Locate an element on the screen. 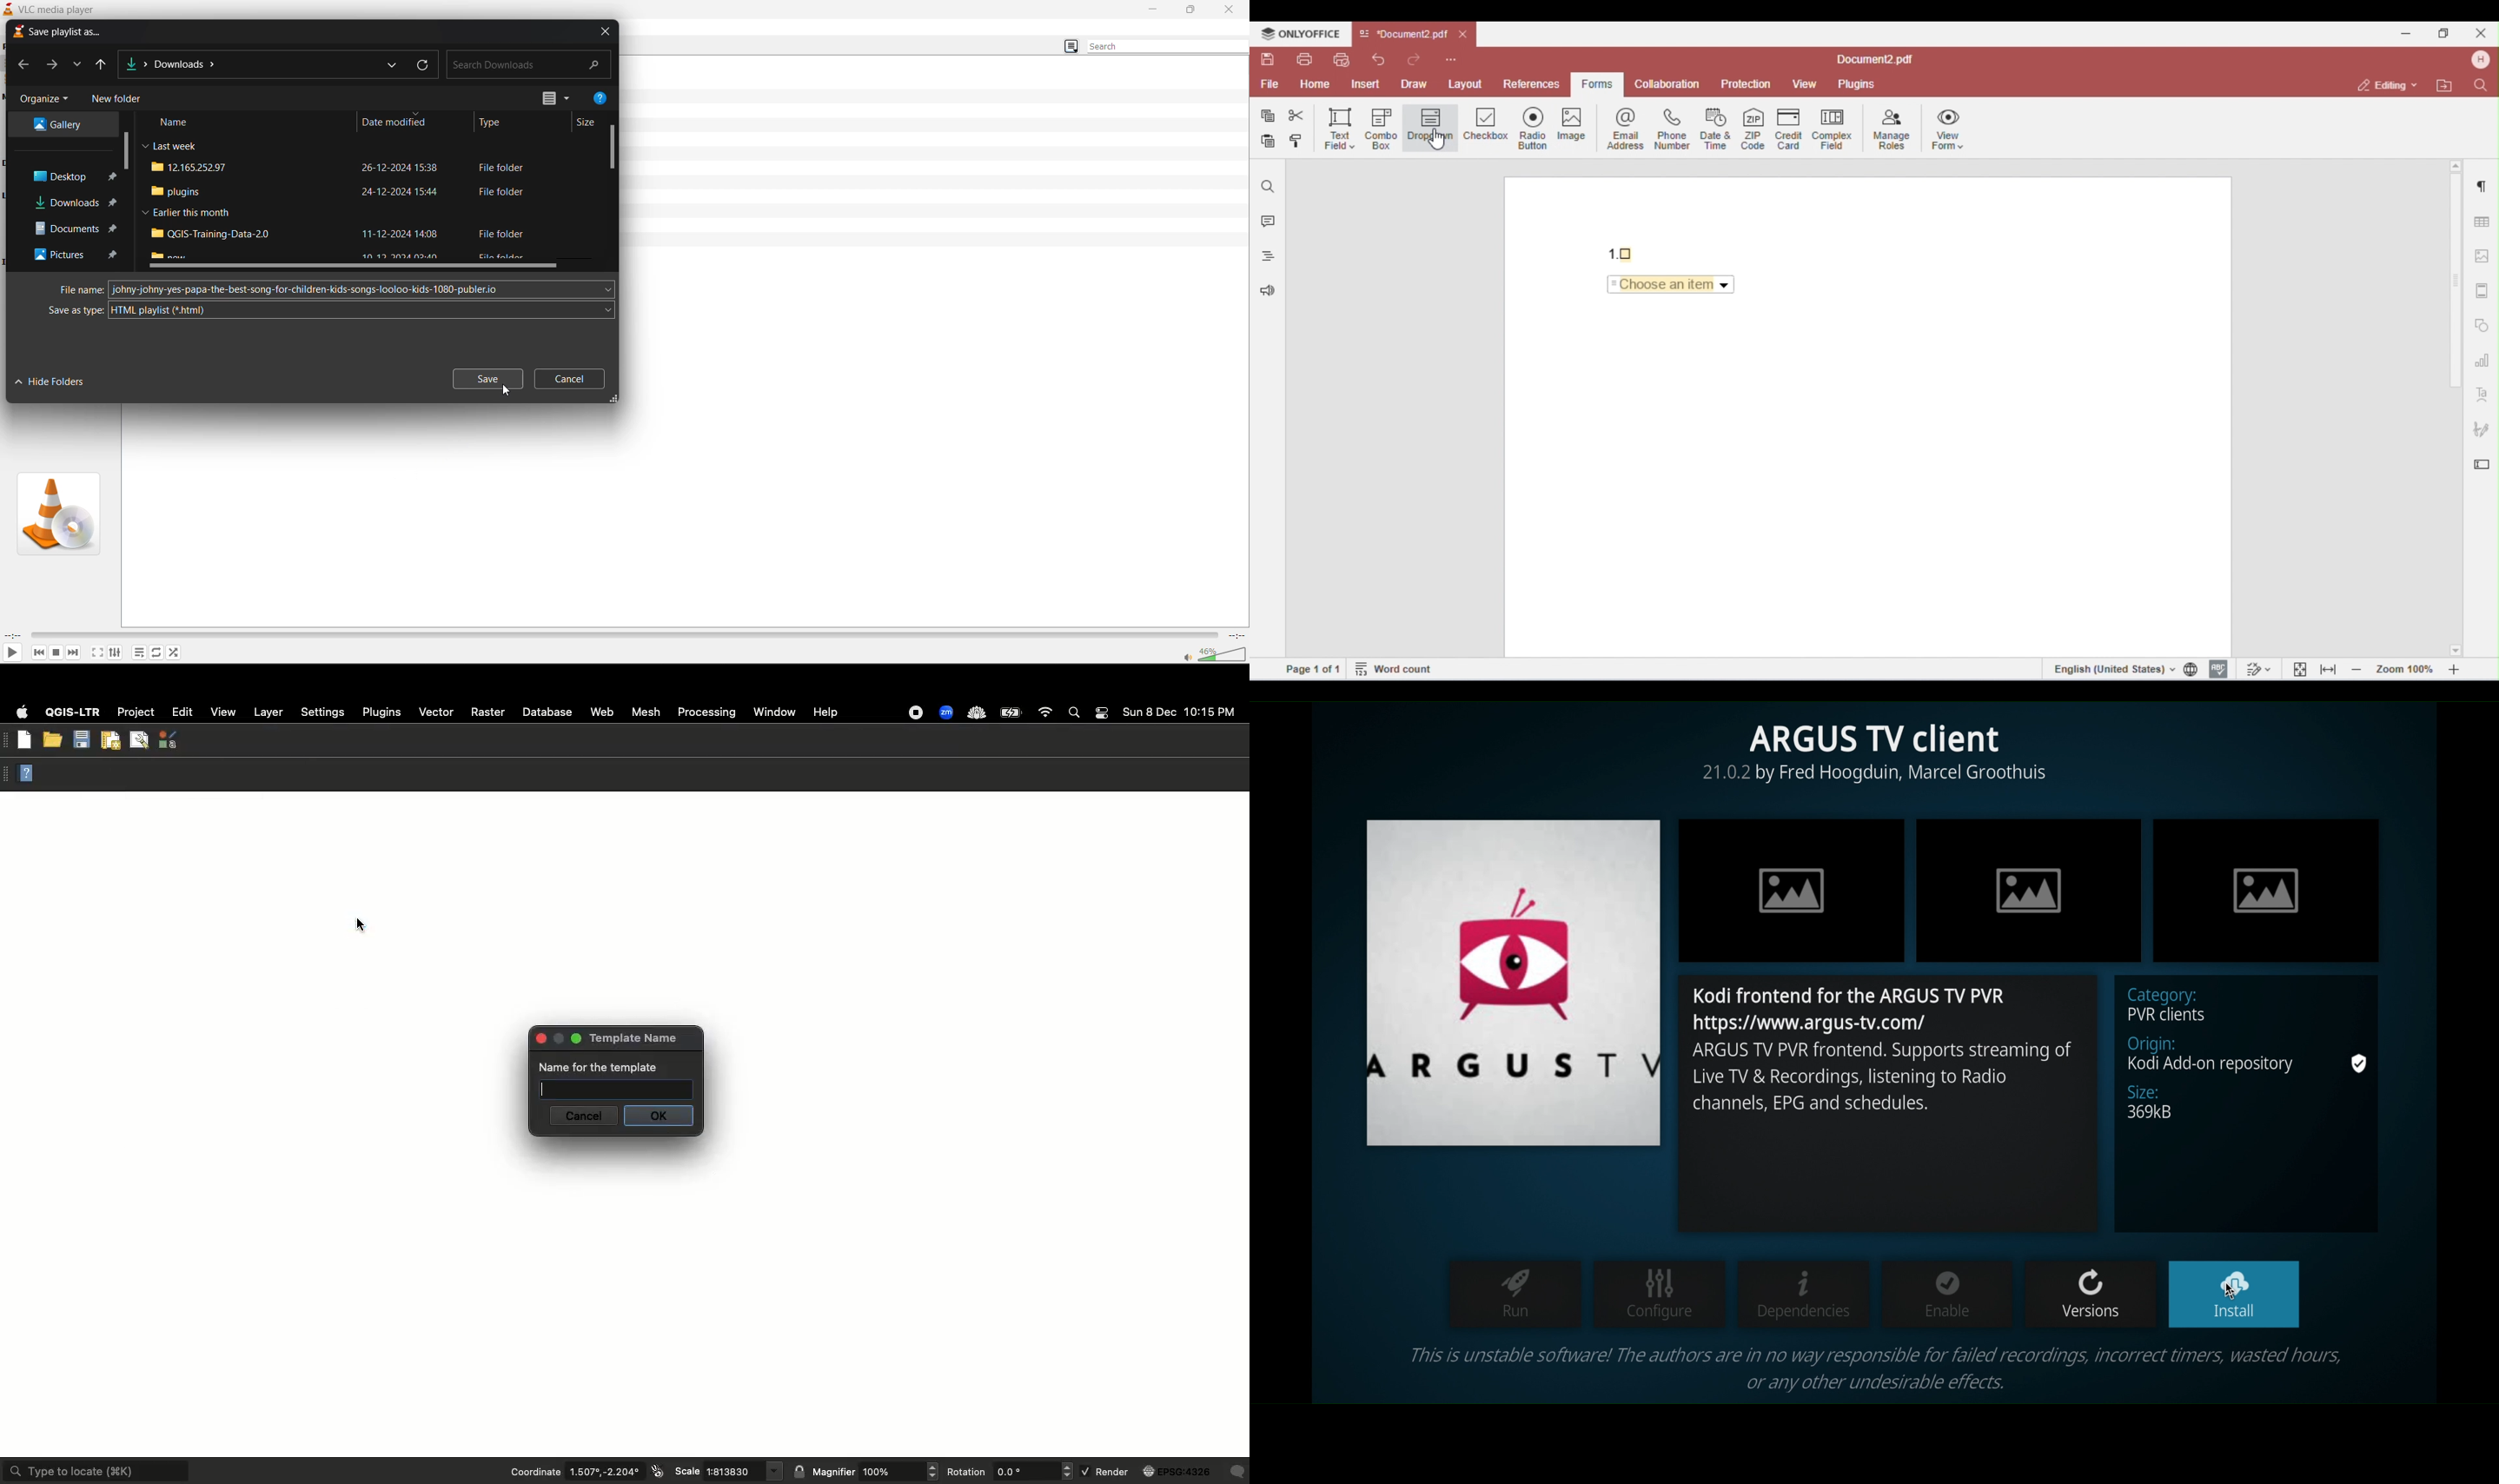 This screenshot has height=1484, width=2520. gallery is located at coordinates (63, 123).